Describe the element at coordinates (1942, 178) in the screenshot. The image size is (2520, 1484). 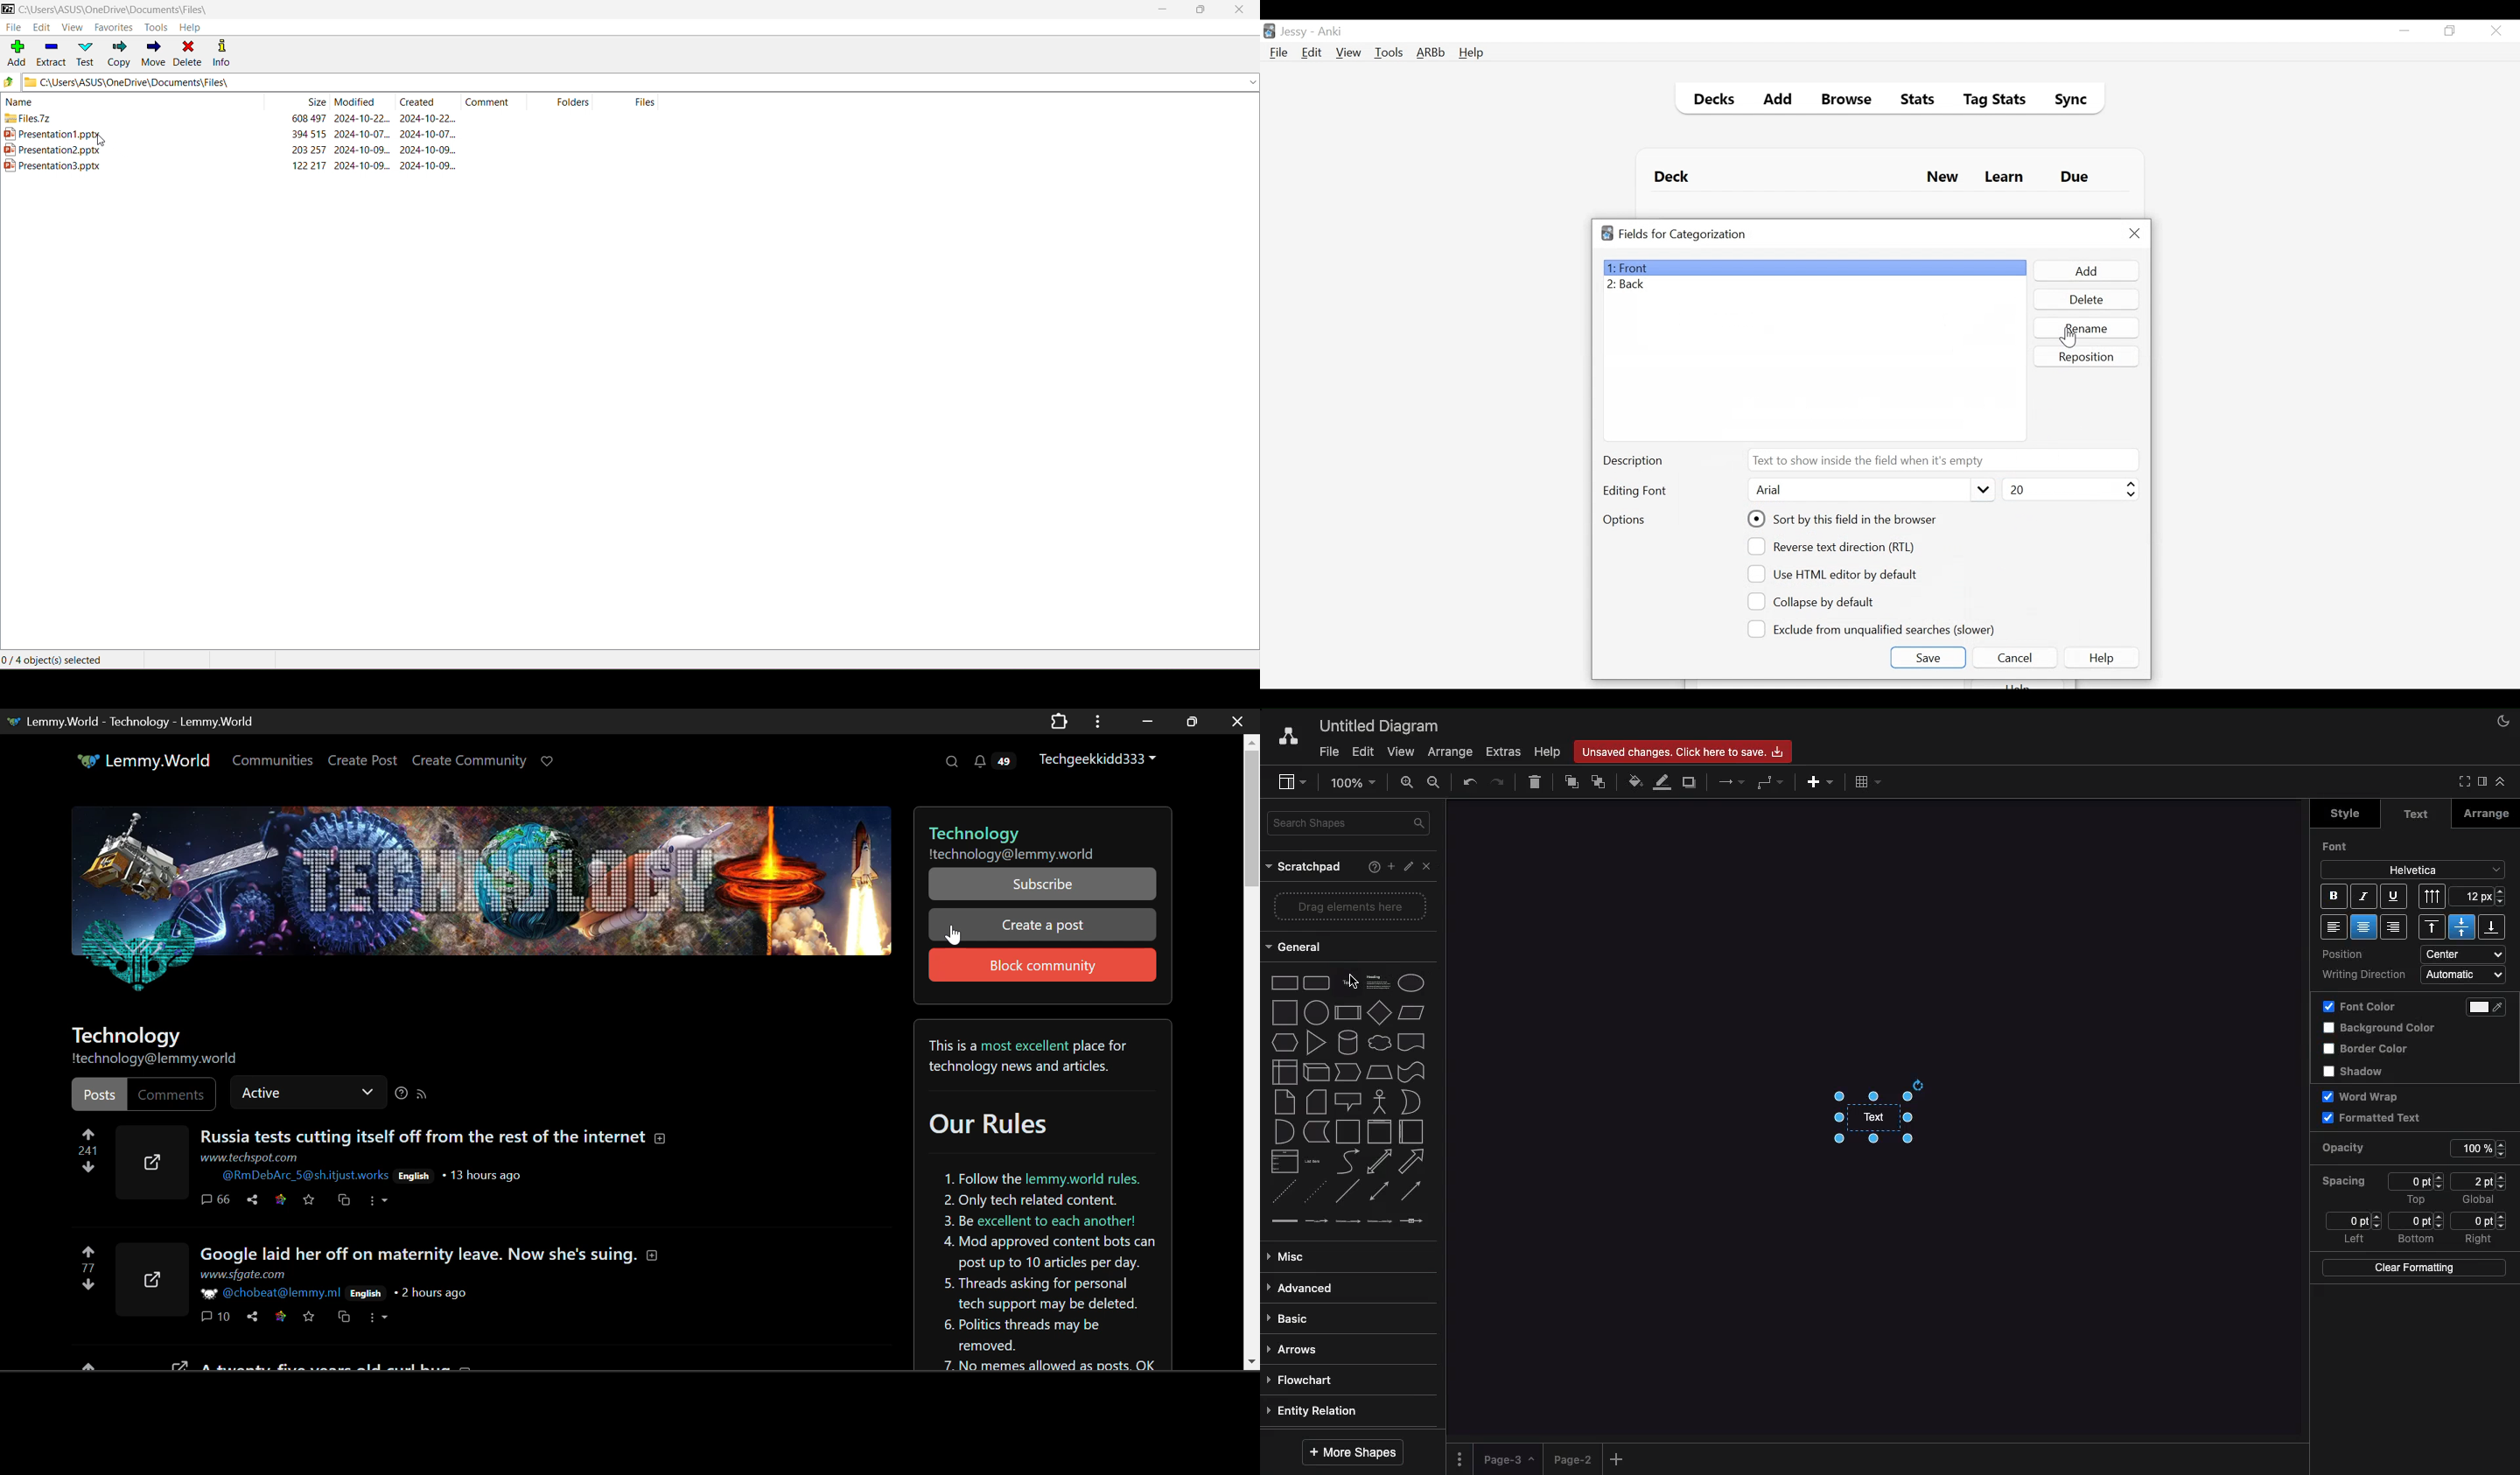
I see `New` at that location.